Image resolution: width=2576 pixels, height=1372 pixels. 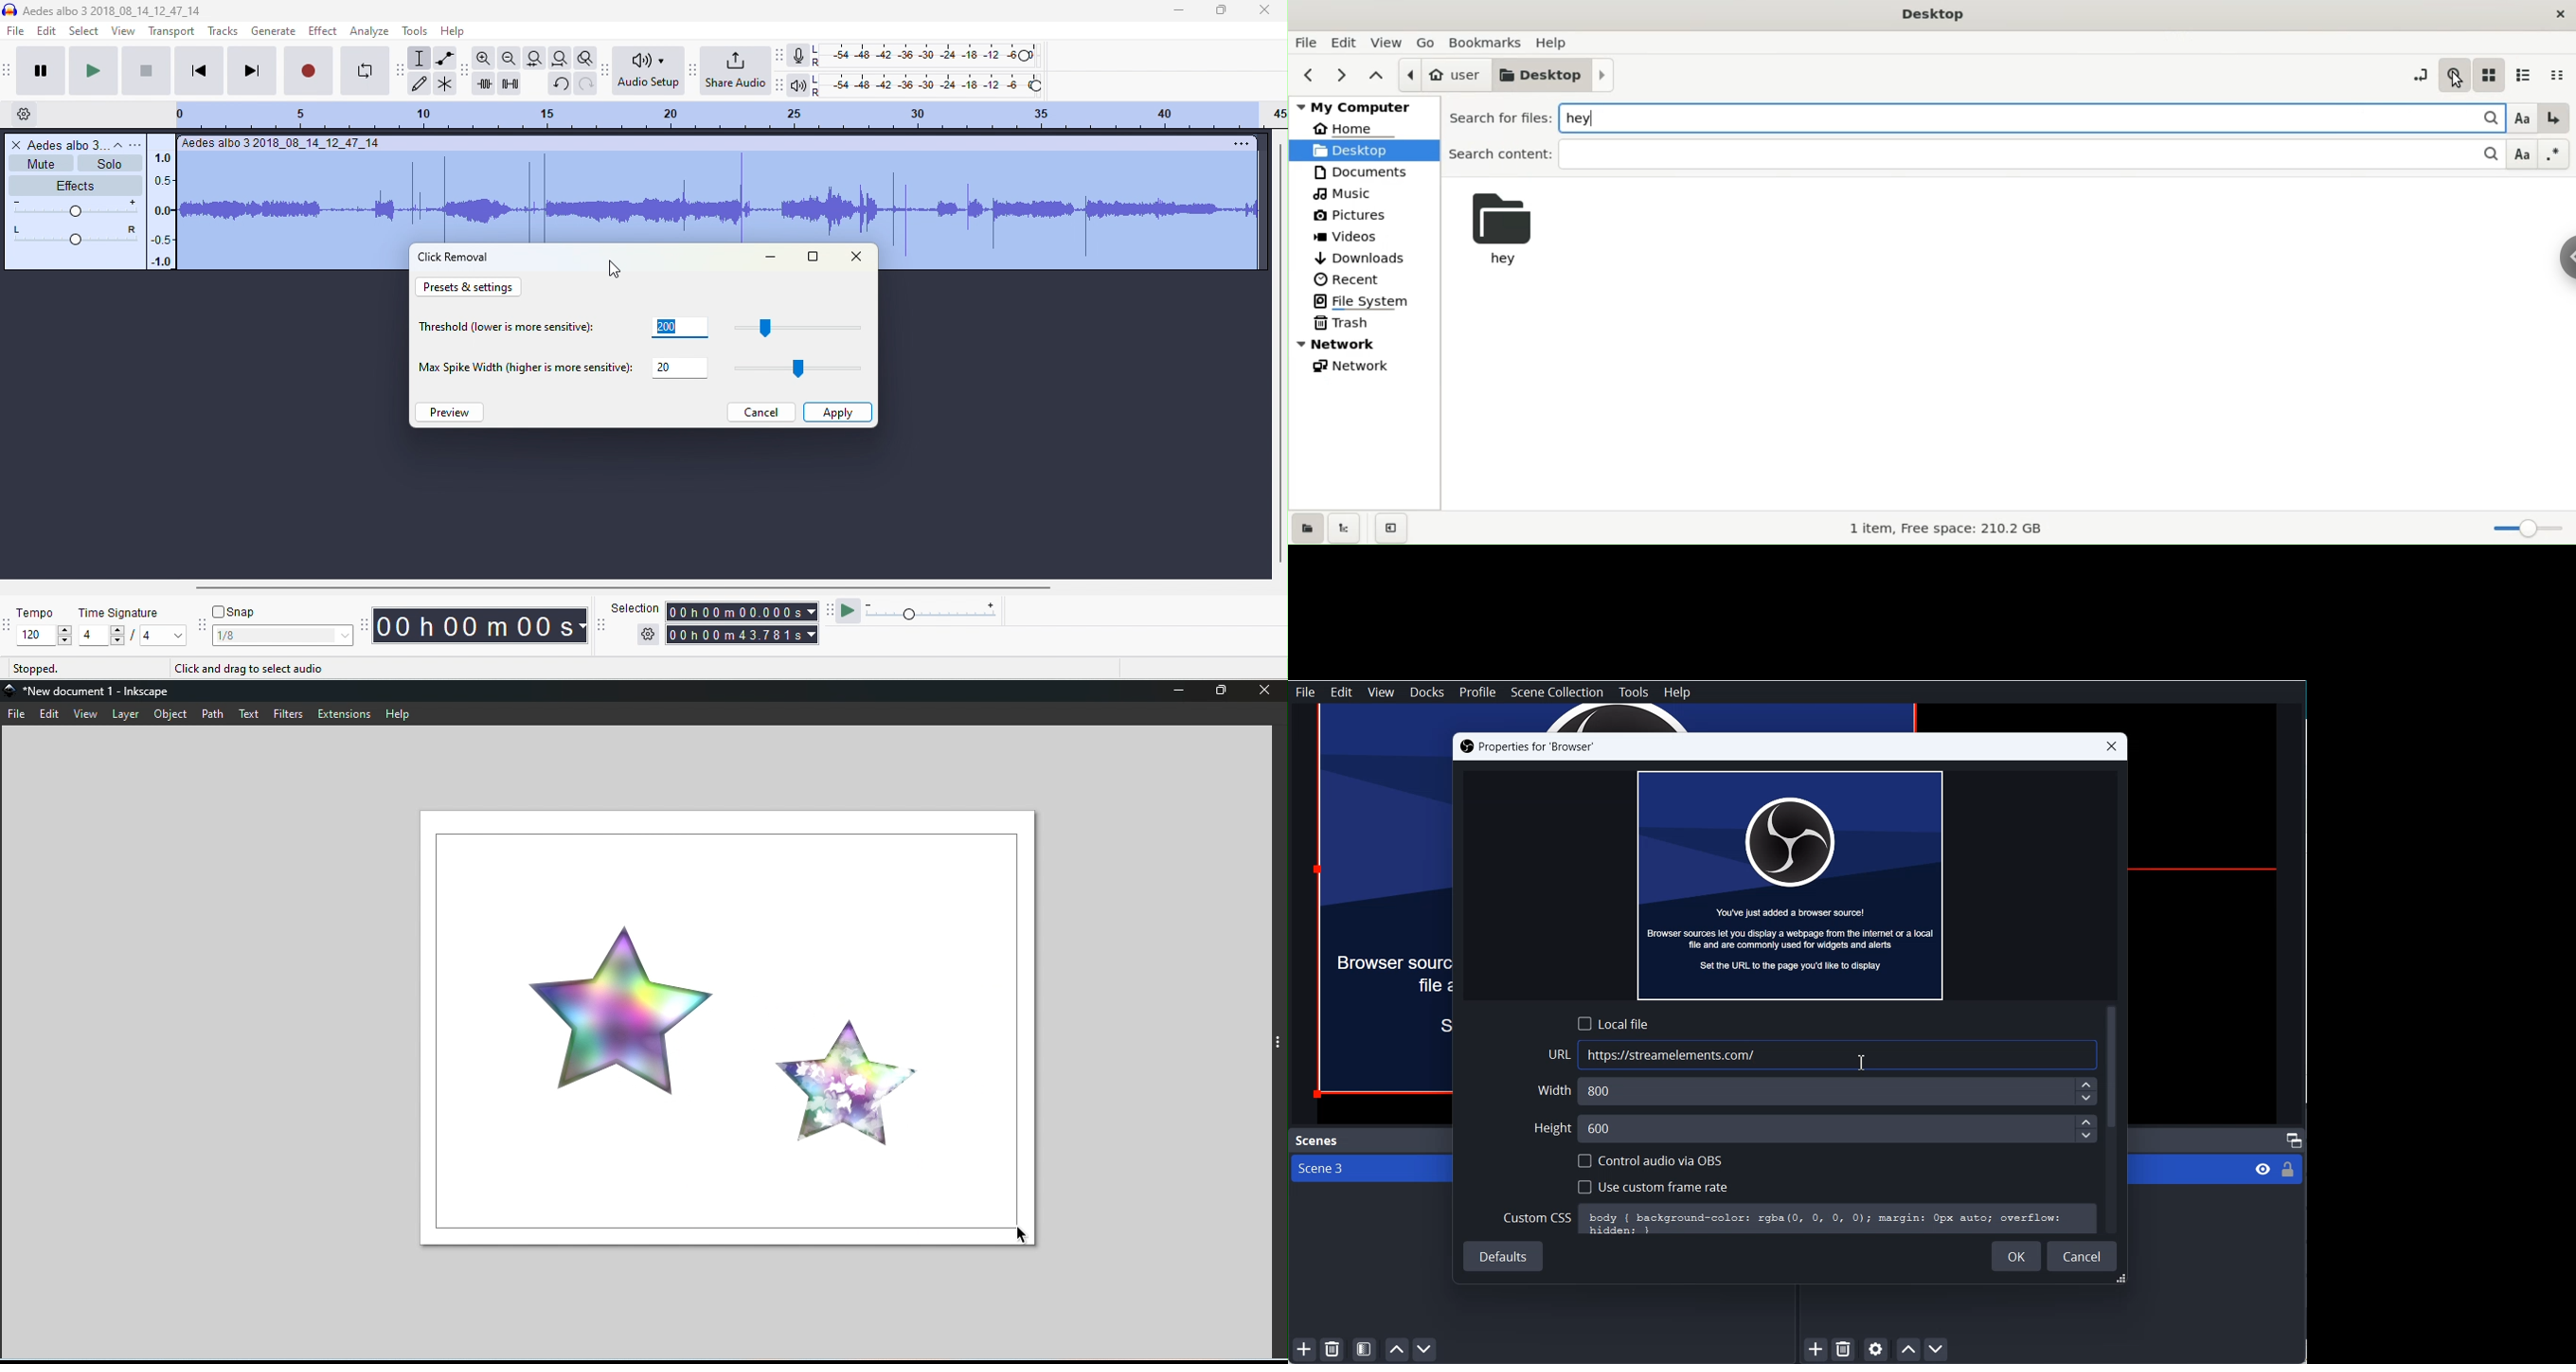 I want to click on close, so click(x=15, y=146).